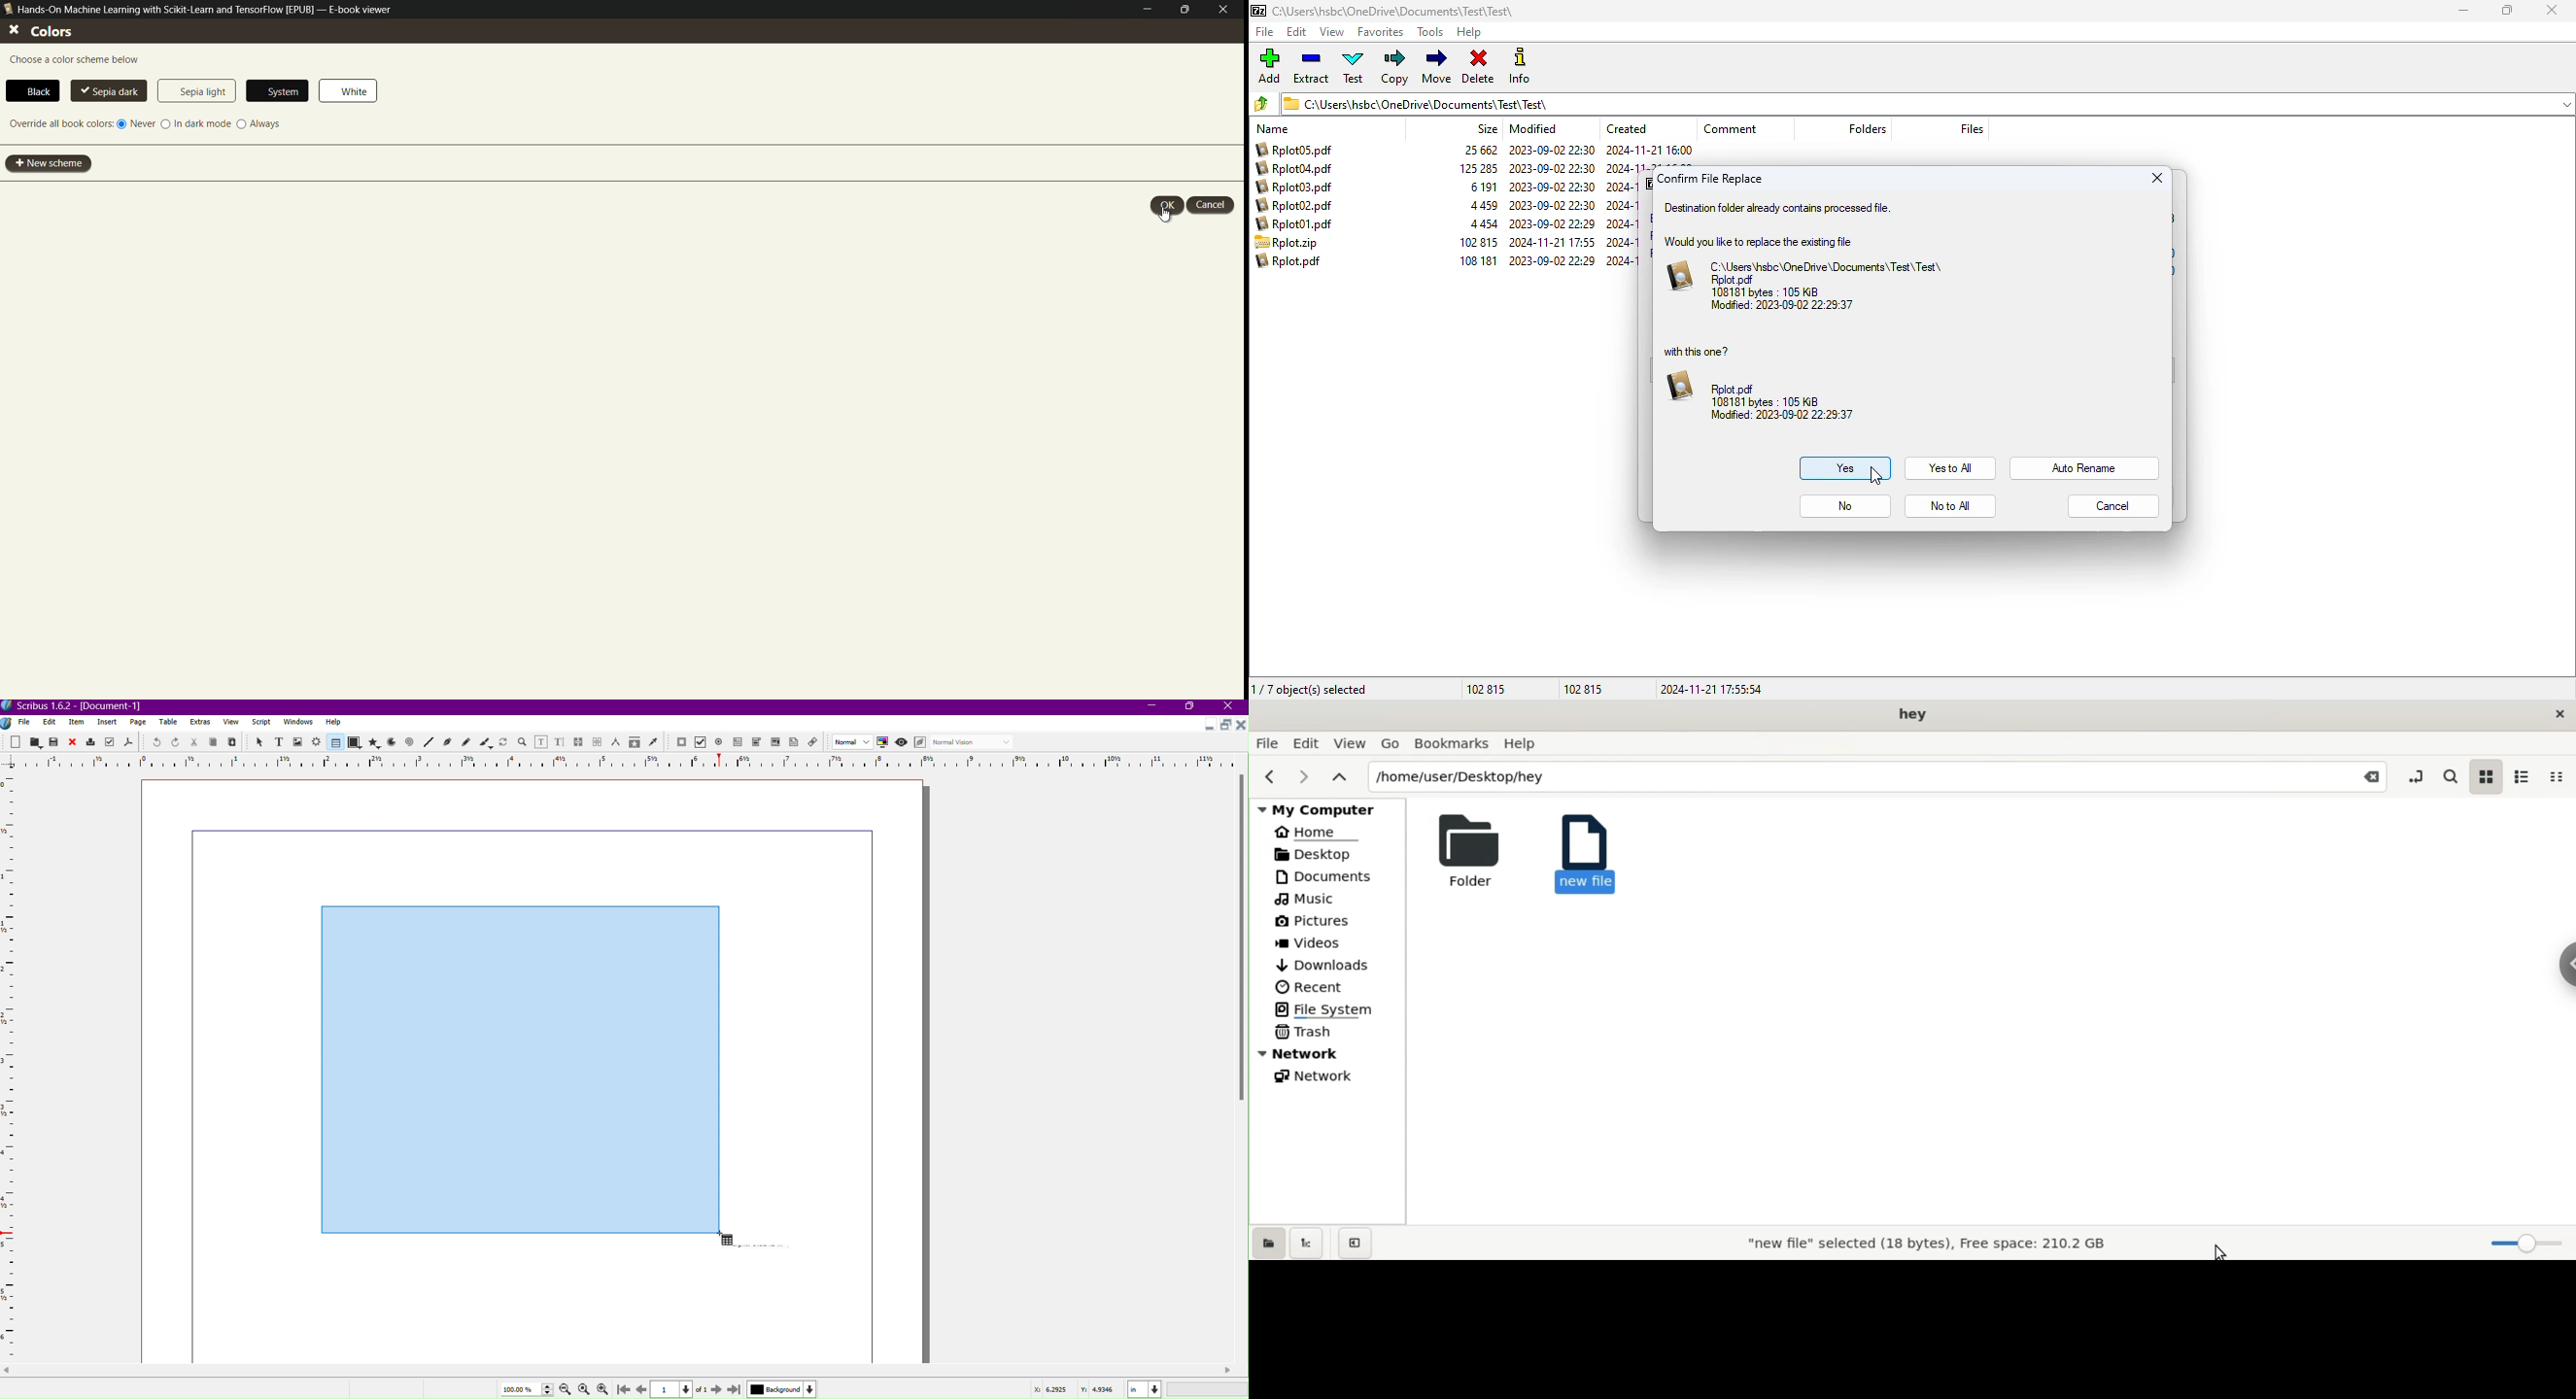 This screenshot has width=2576, height=1400. Describe the element at coordinates (703, 743) in the screenshot. I see `PDF Check Box` at that location.